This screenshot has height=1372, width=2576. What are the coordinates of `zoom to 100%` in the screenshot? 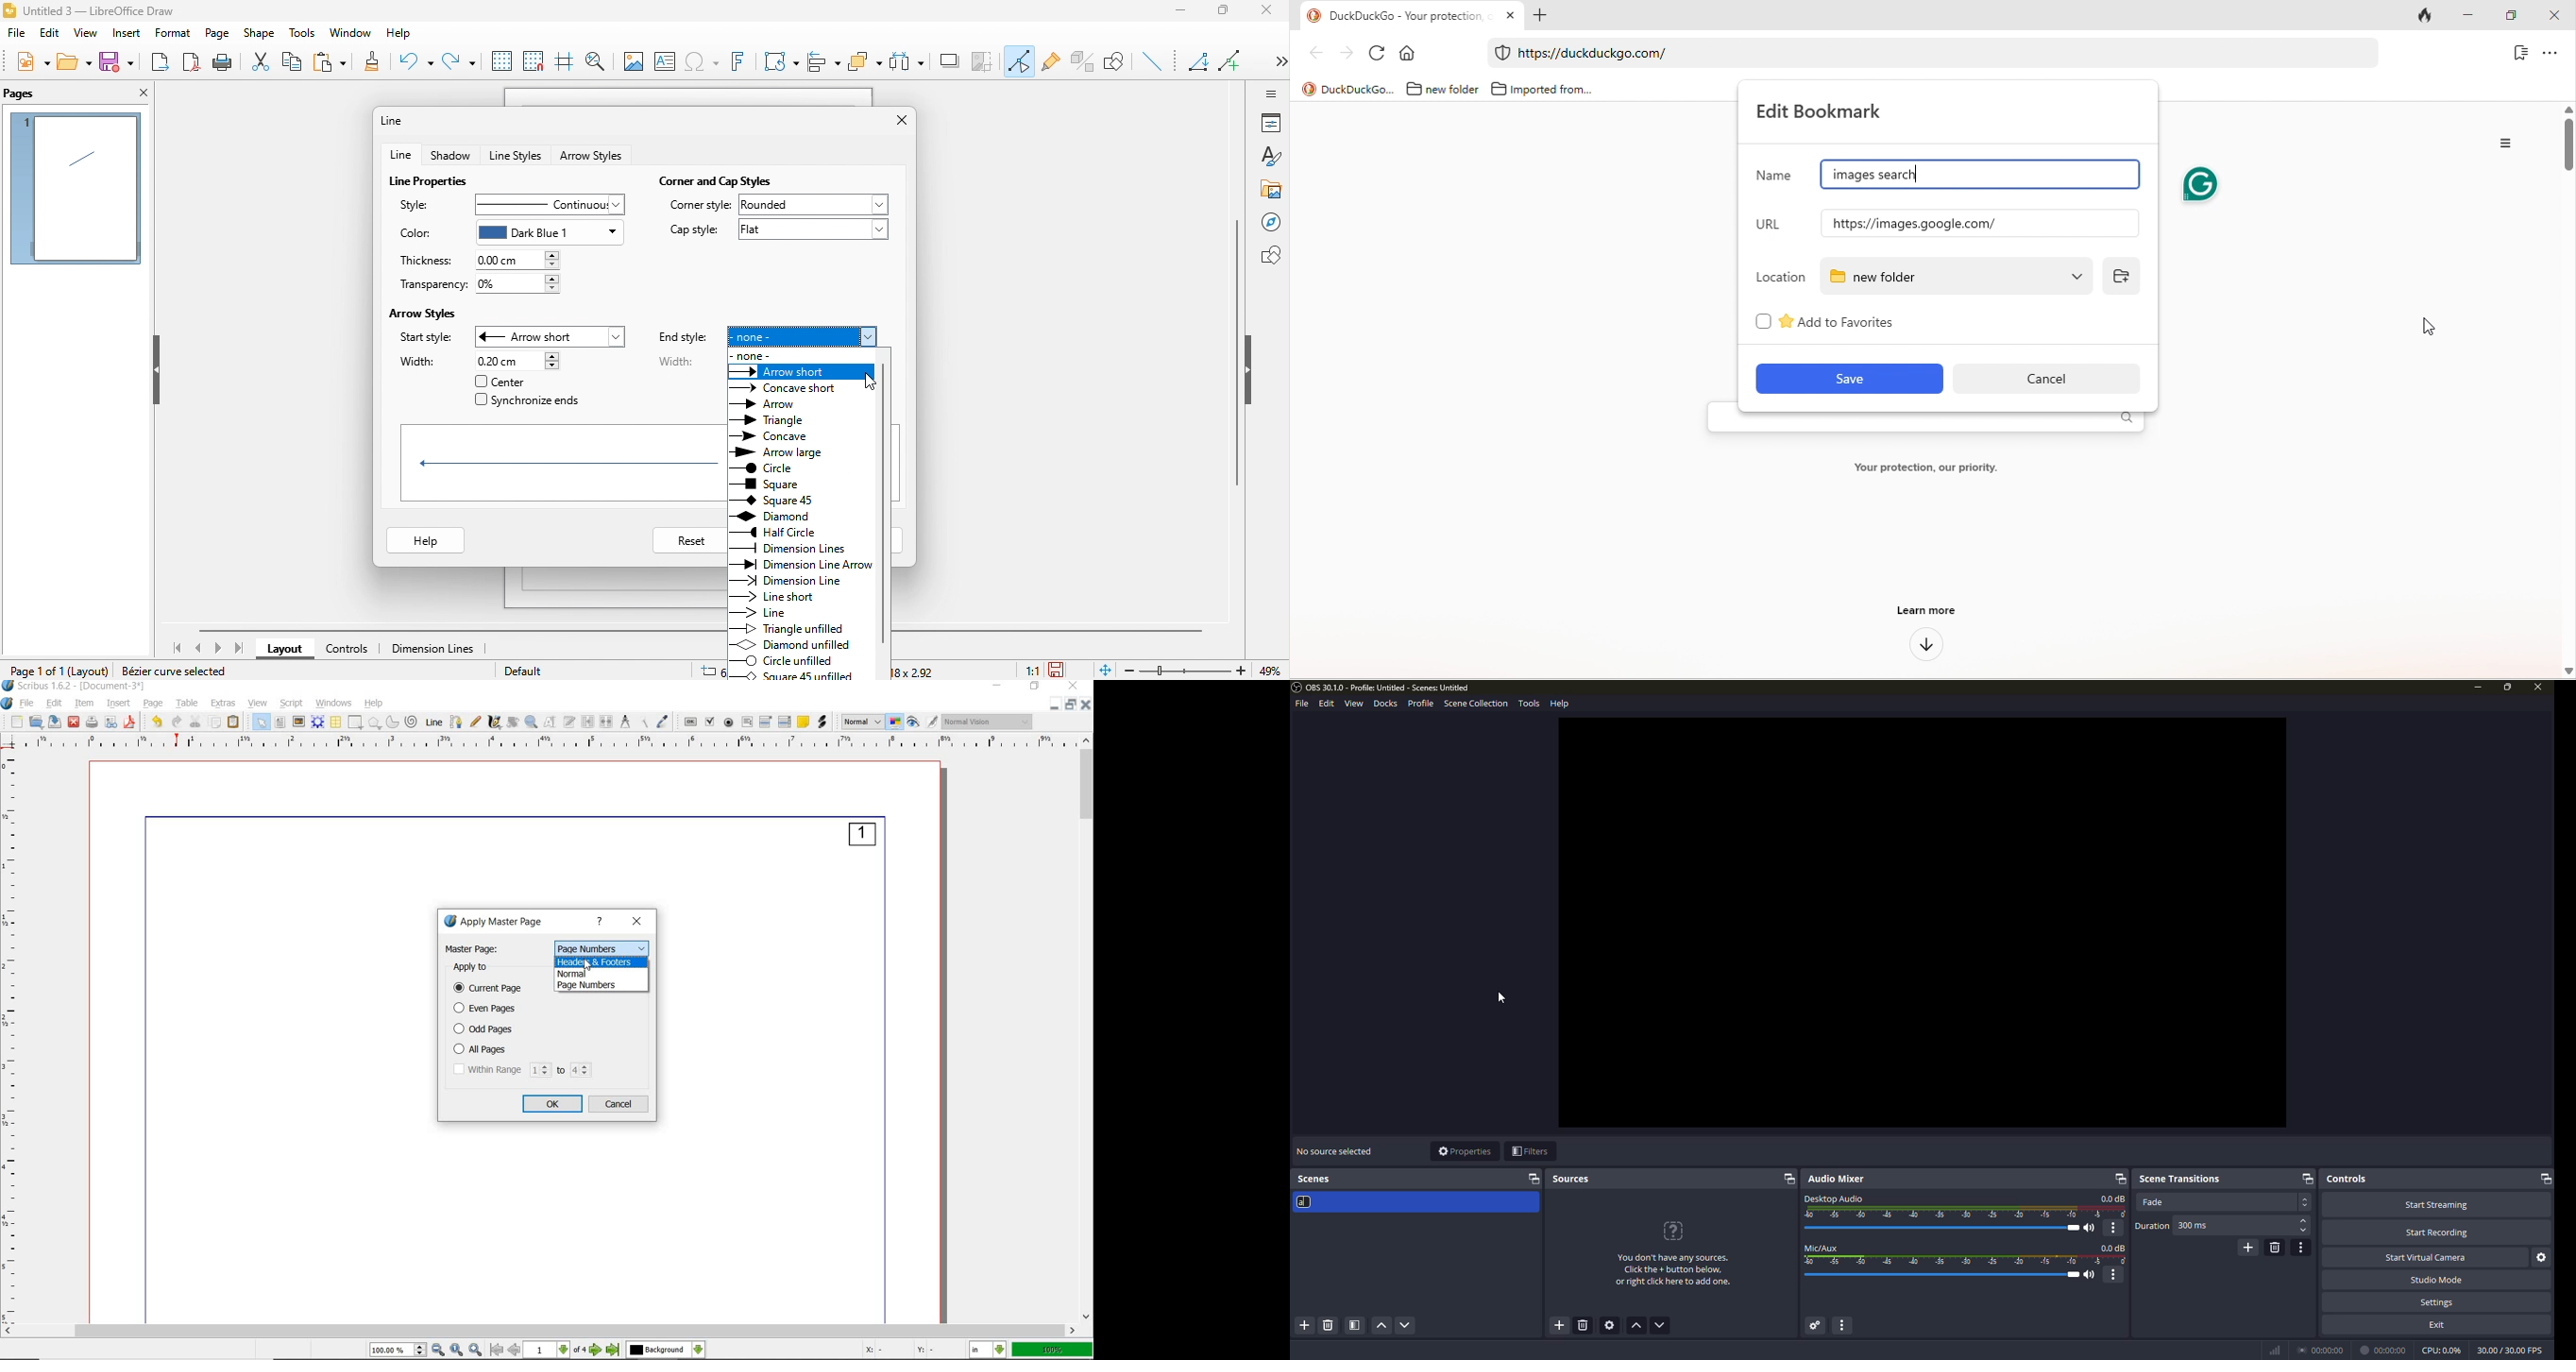 It's located at (458, 1350).